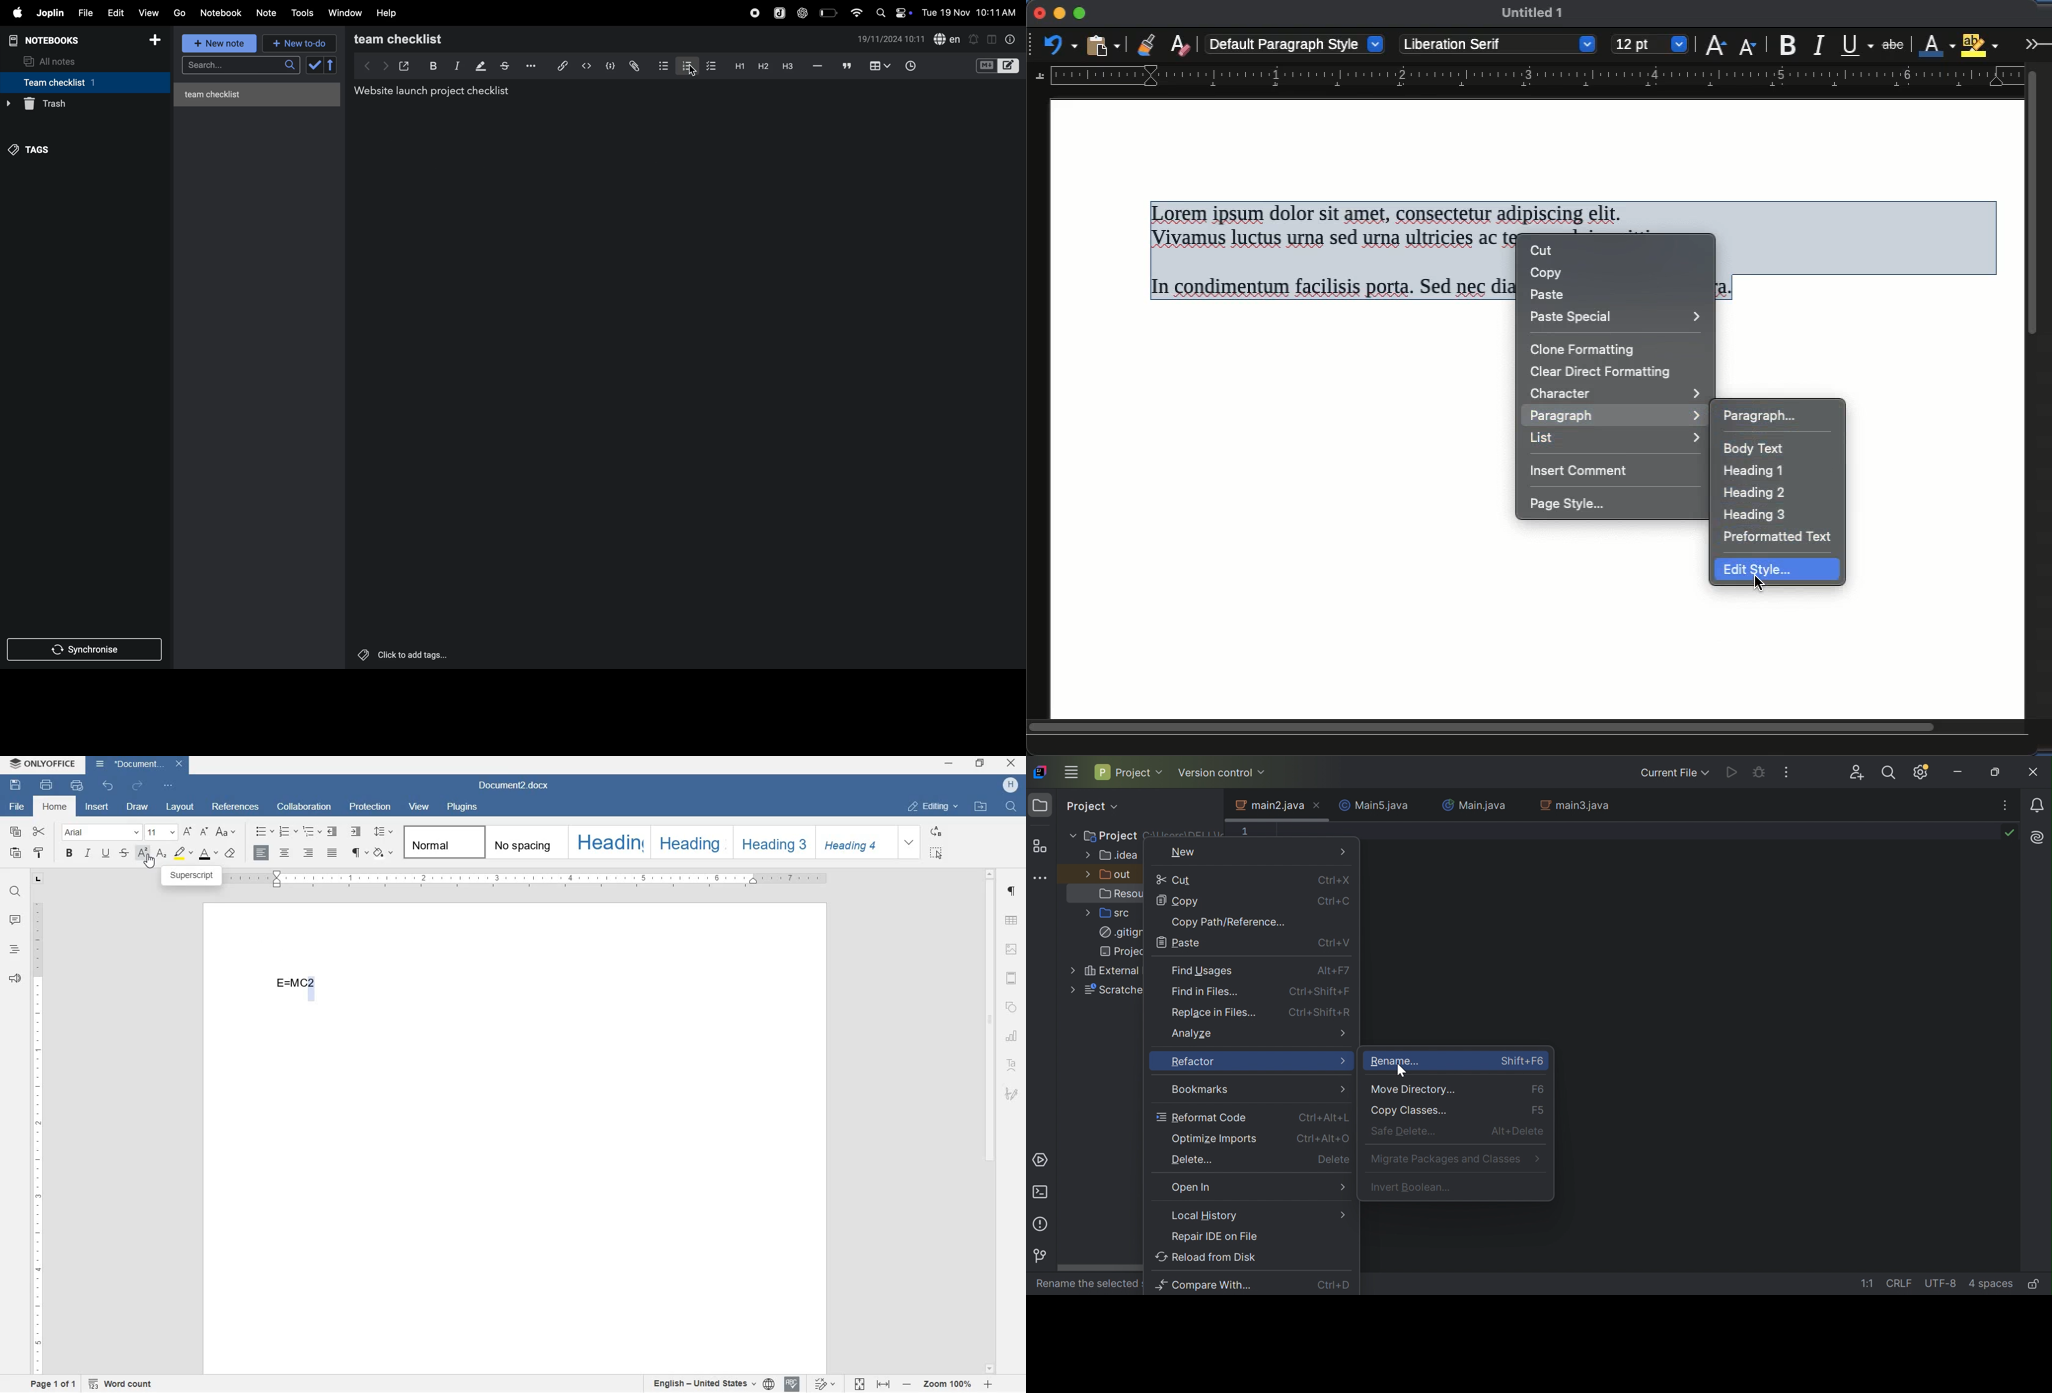  What do you see at coordinates (879, 65) in the screenshot?
I see `table` at bounding box center [879, 65].